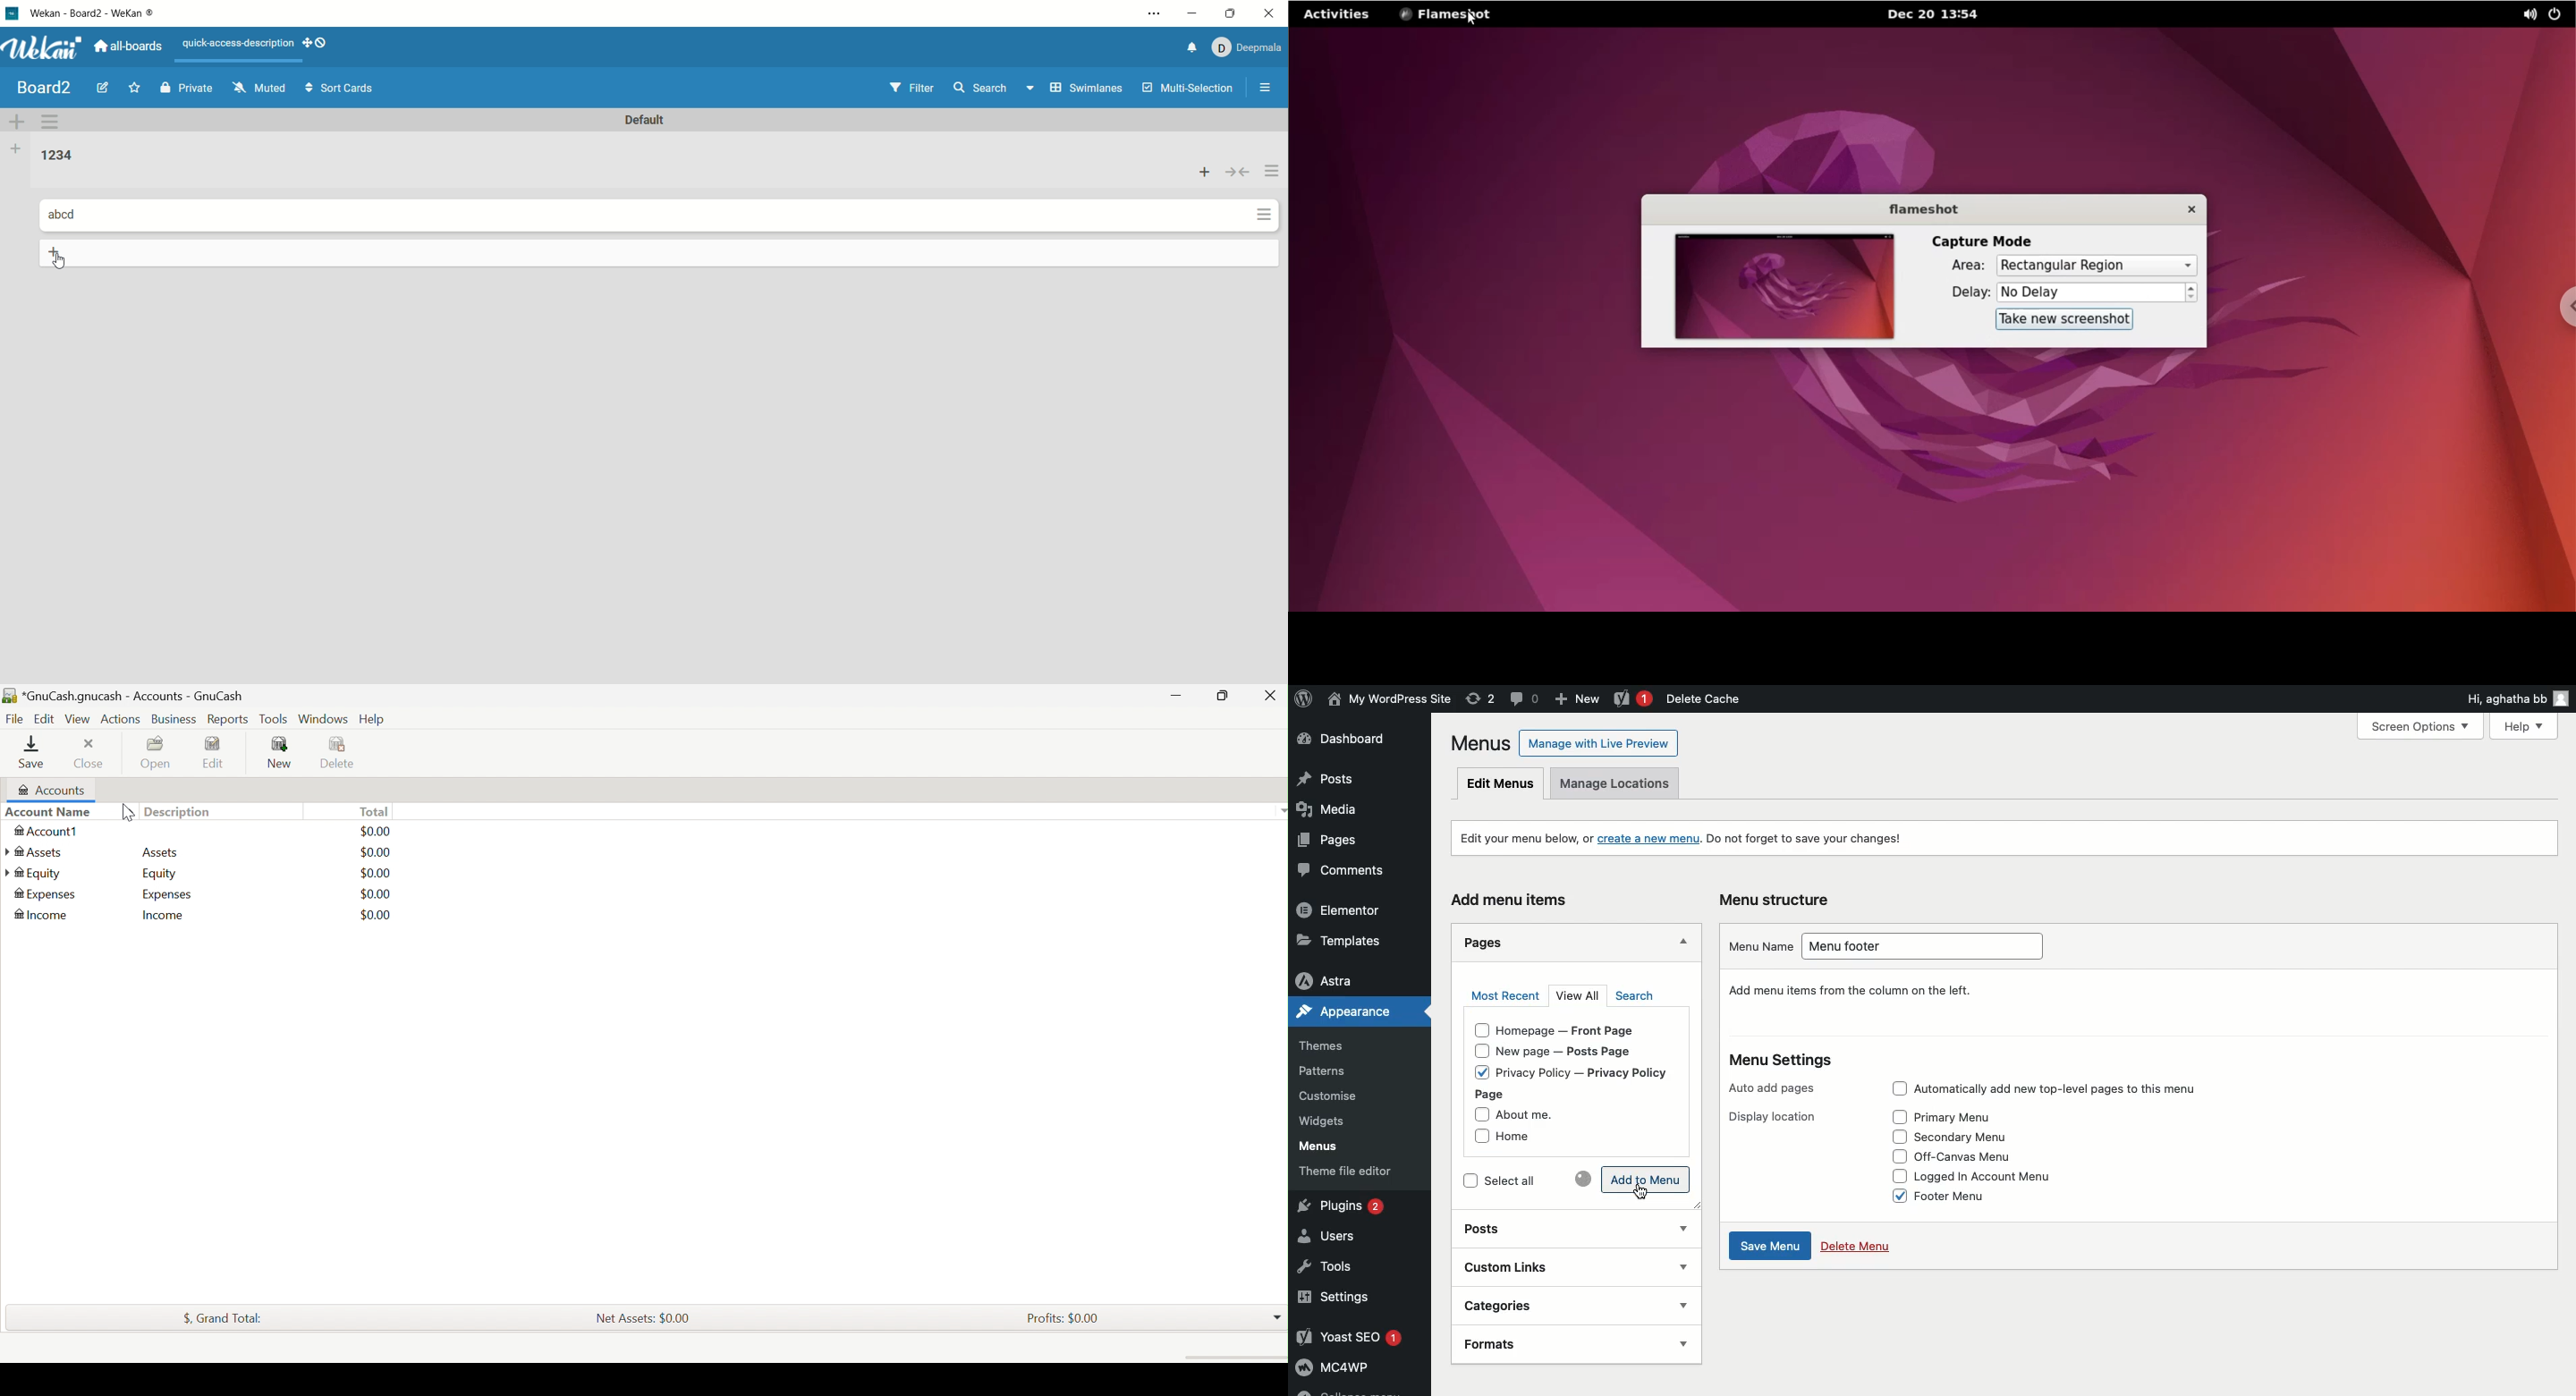  Describe the element at coordinates (1894, 1175) in the screenshot. I see `Check box` at that location.